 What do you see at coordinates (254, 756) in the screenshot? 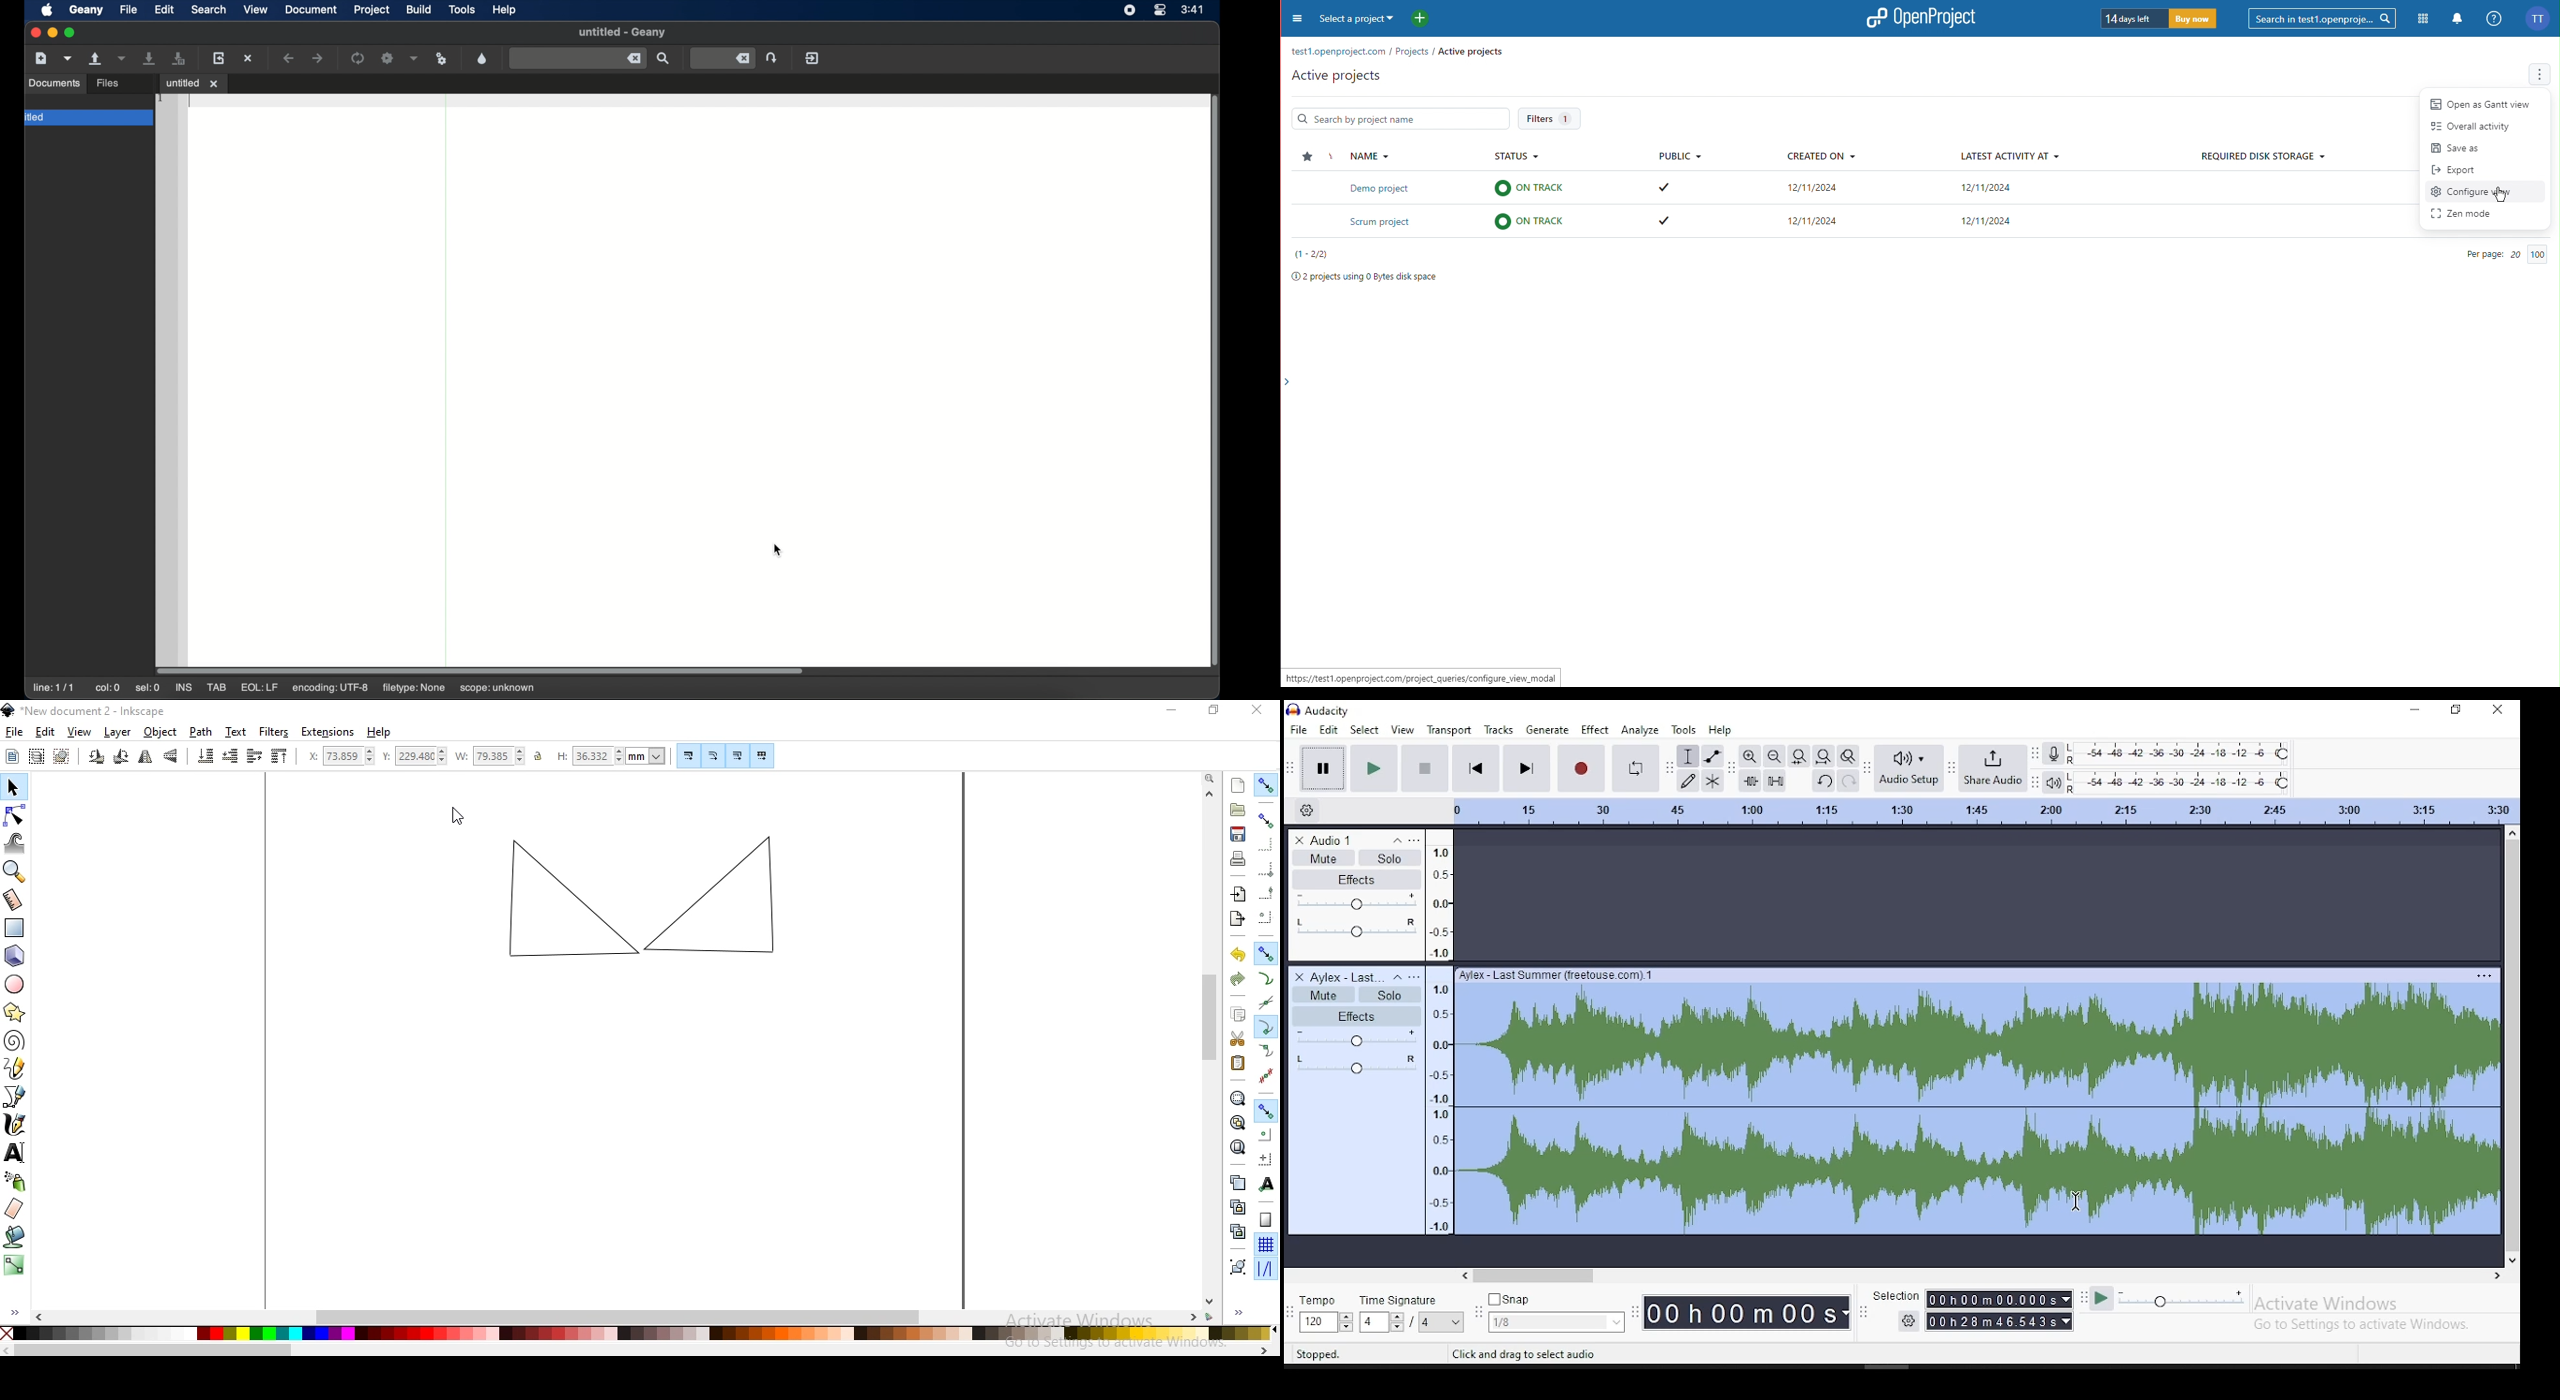
I see `raise selection one step` at bounding box center [254, 756].